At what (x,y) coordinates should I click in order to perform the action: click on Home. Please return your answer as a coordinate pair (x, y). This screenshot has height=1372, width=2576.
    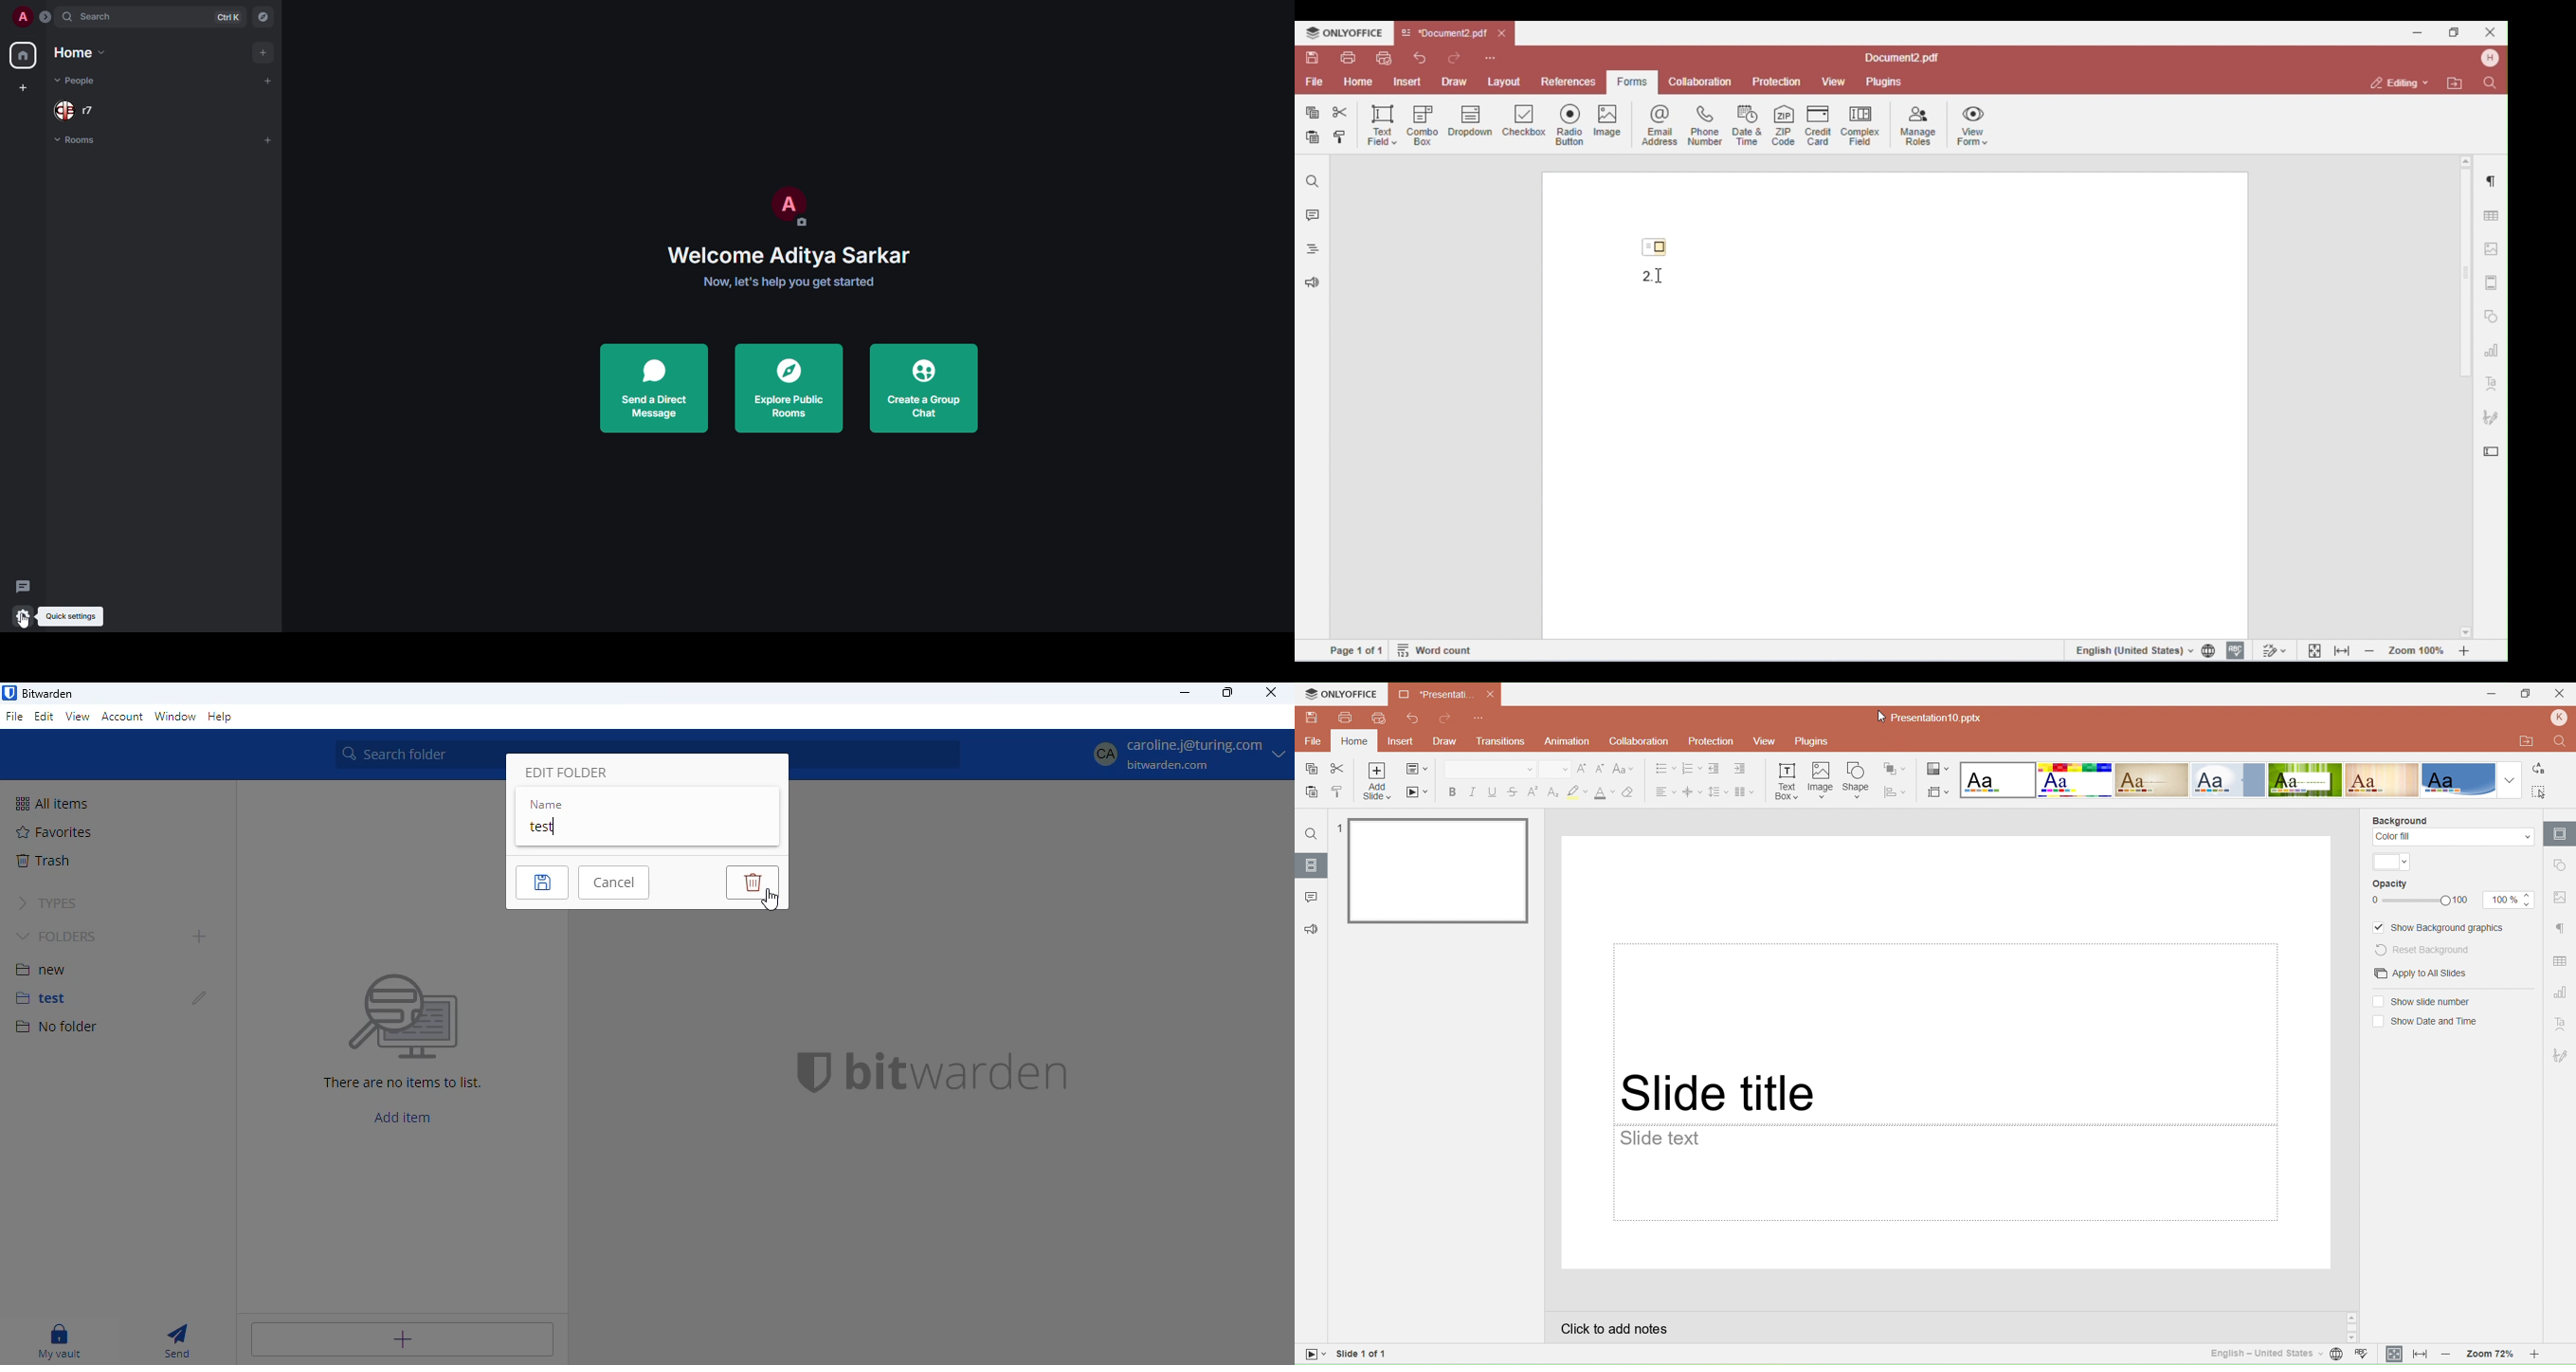
    Looking at the image, I should click on (1354, 741).